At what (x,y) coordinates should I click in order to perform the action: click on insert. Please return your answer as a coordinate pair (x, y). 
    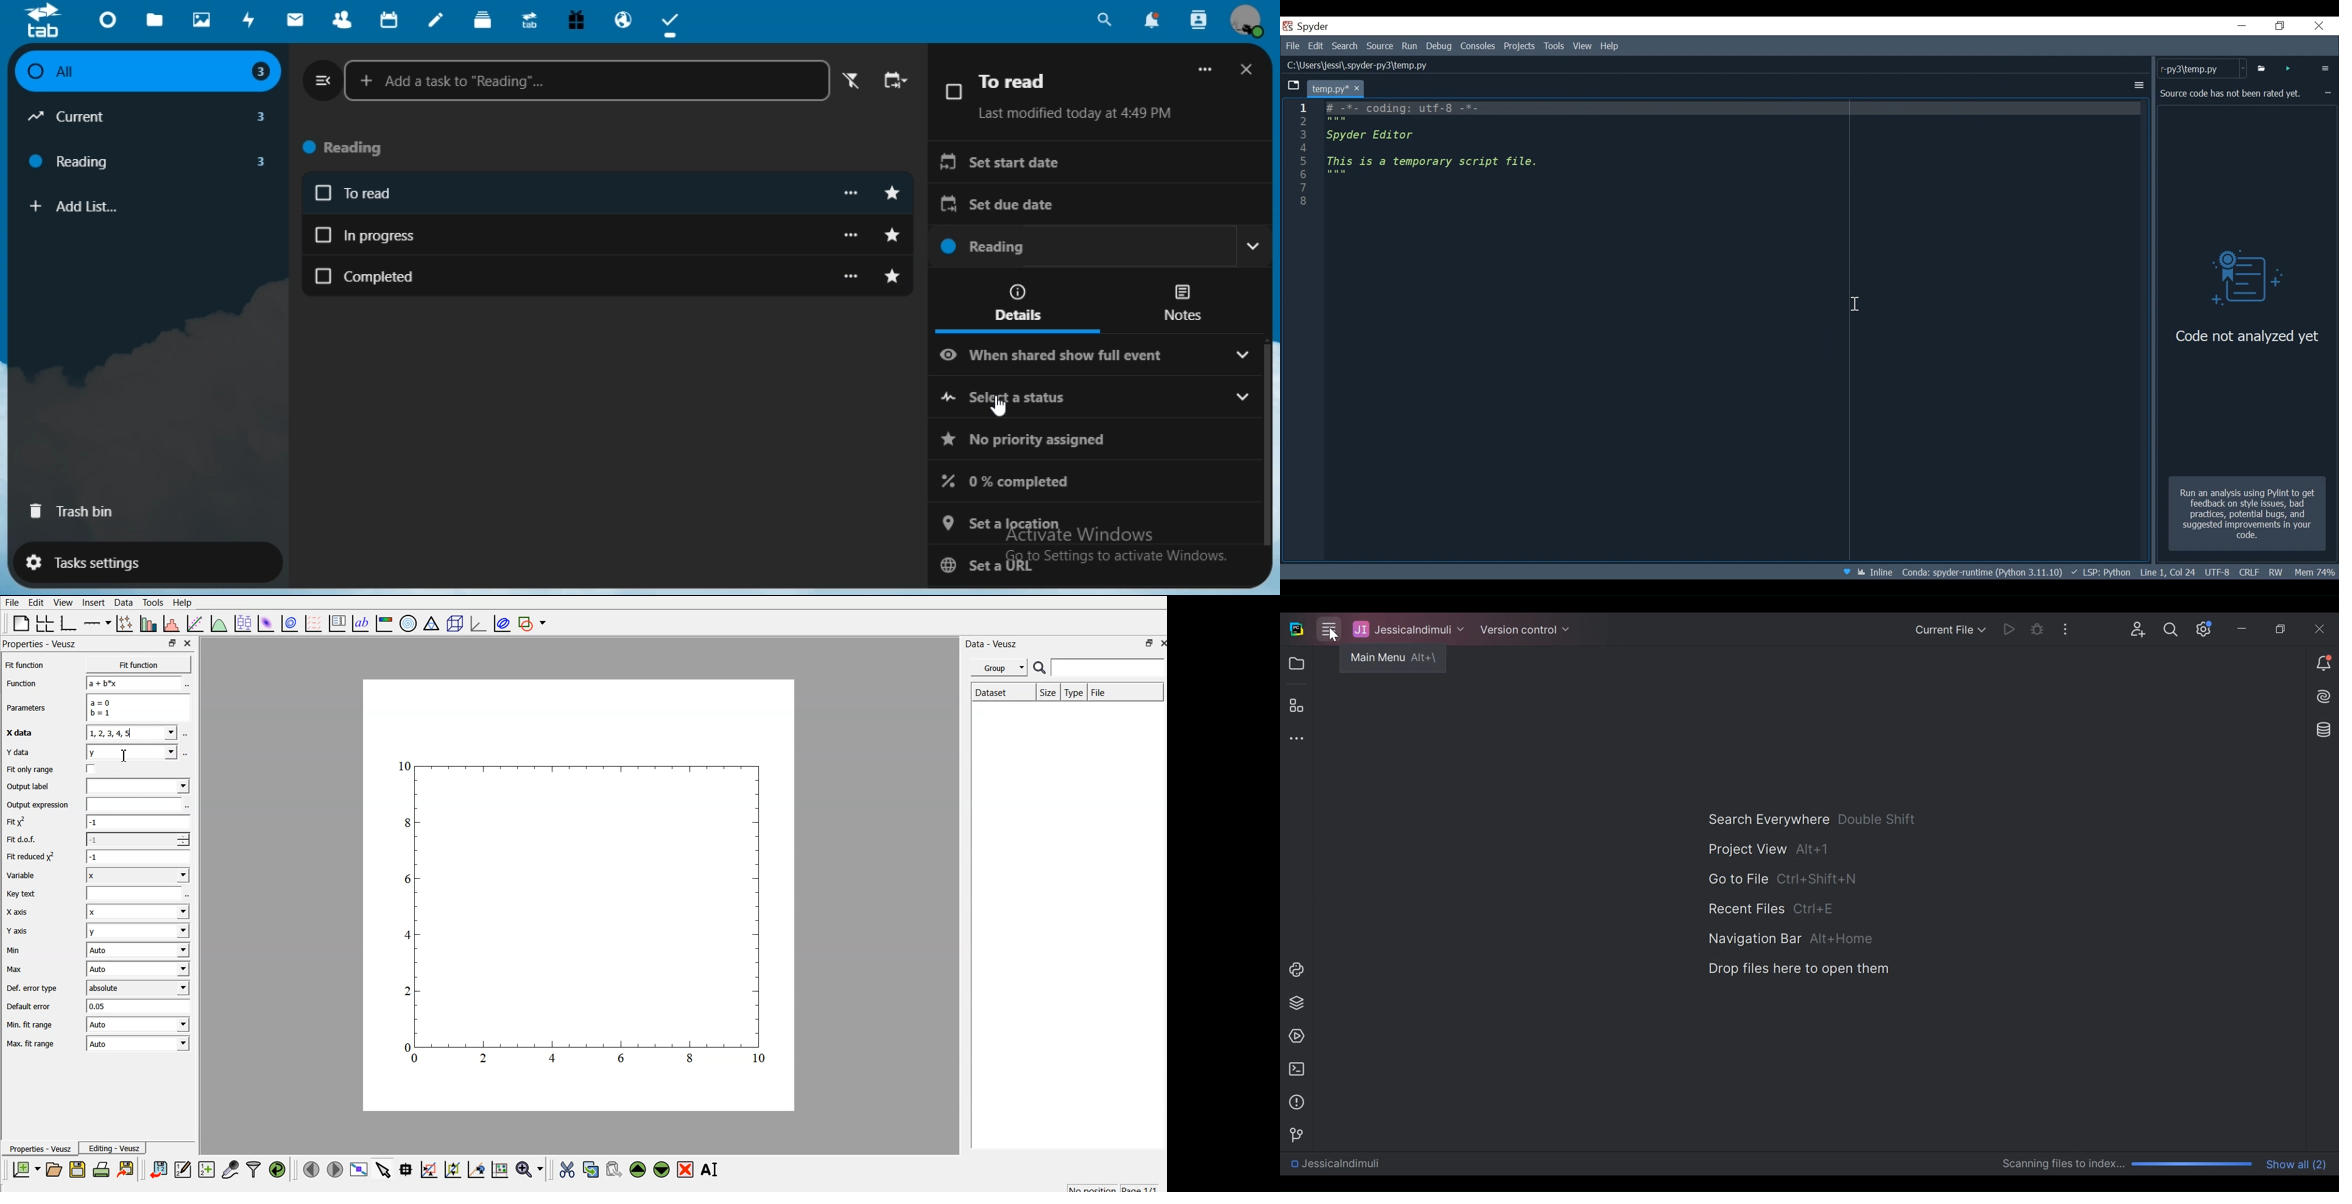
    Looking at the image, I should click on (92, 602).